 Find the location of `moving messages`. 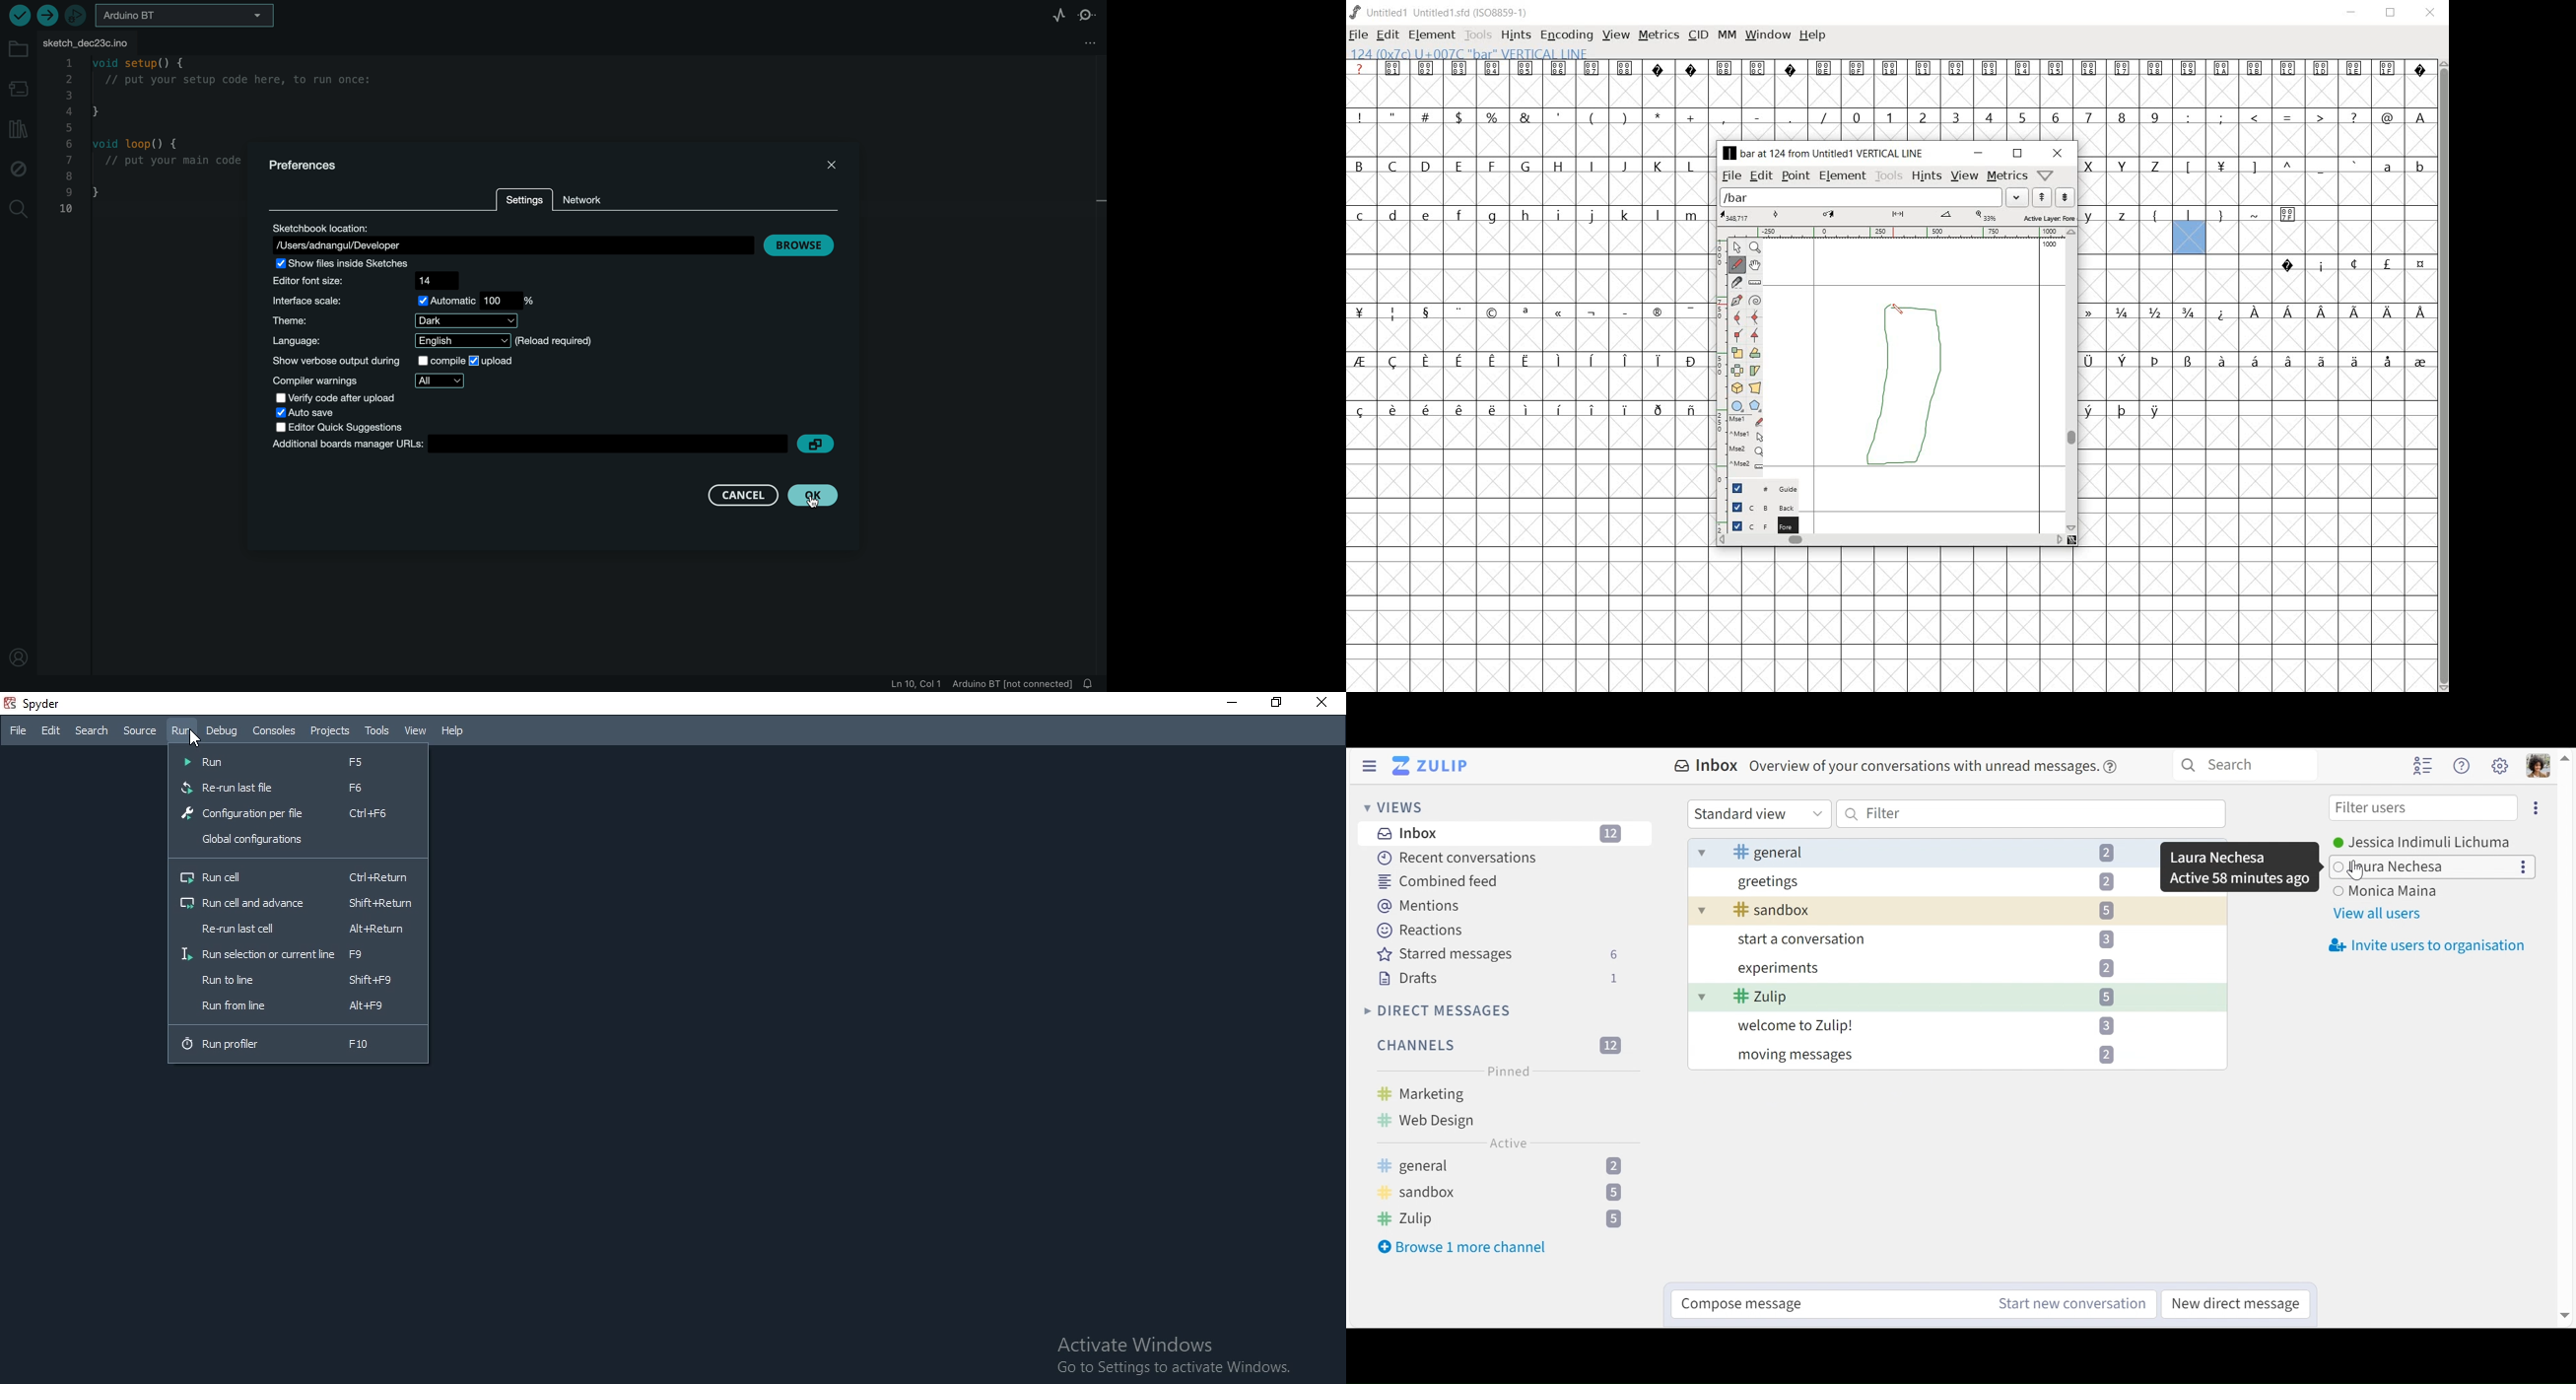

moving messages is located at coordinates (1942, 1051).